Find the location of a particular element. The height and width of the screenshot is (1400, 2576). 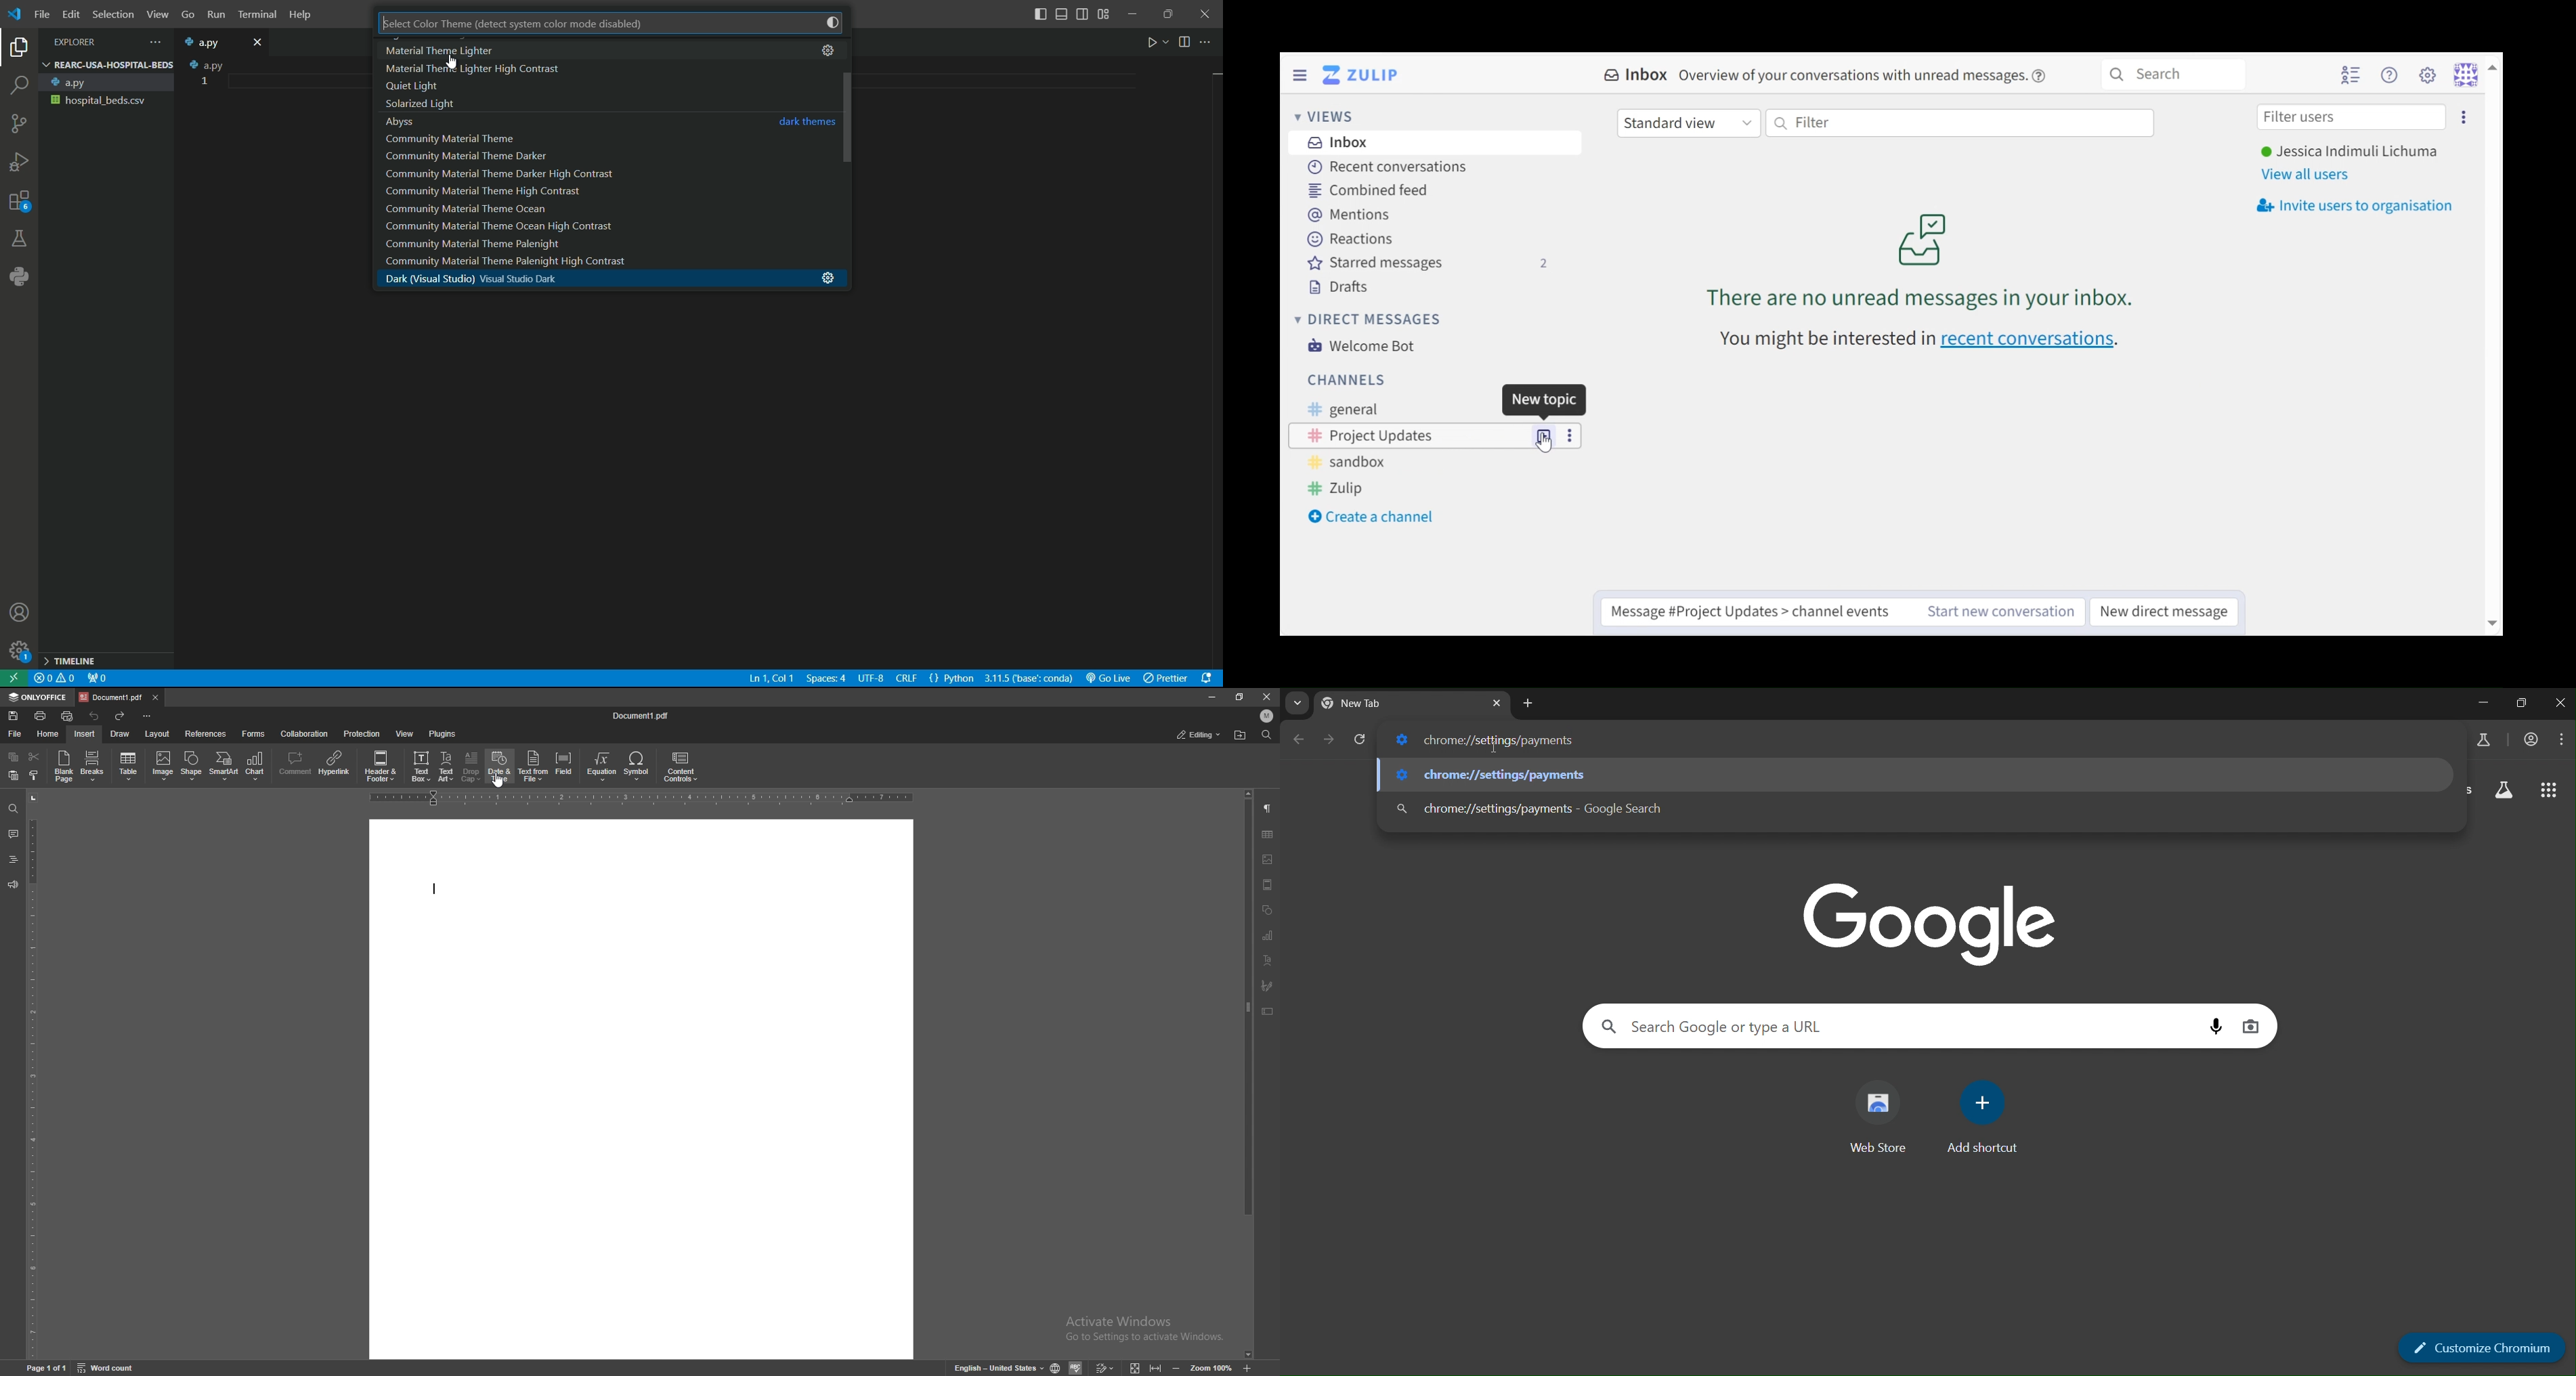

terminal menu is located at coordinates (258, 15).